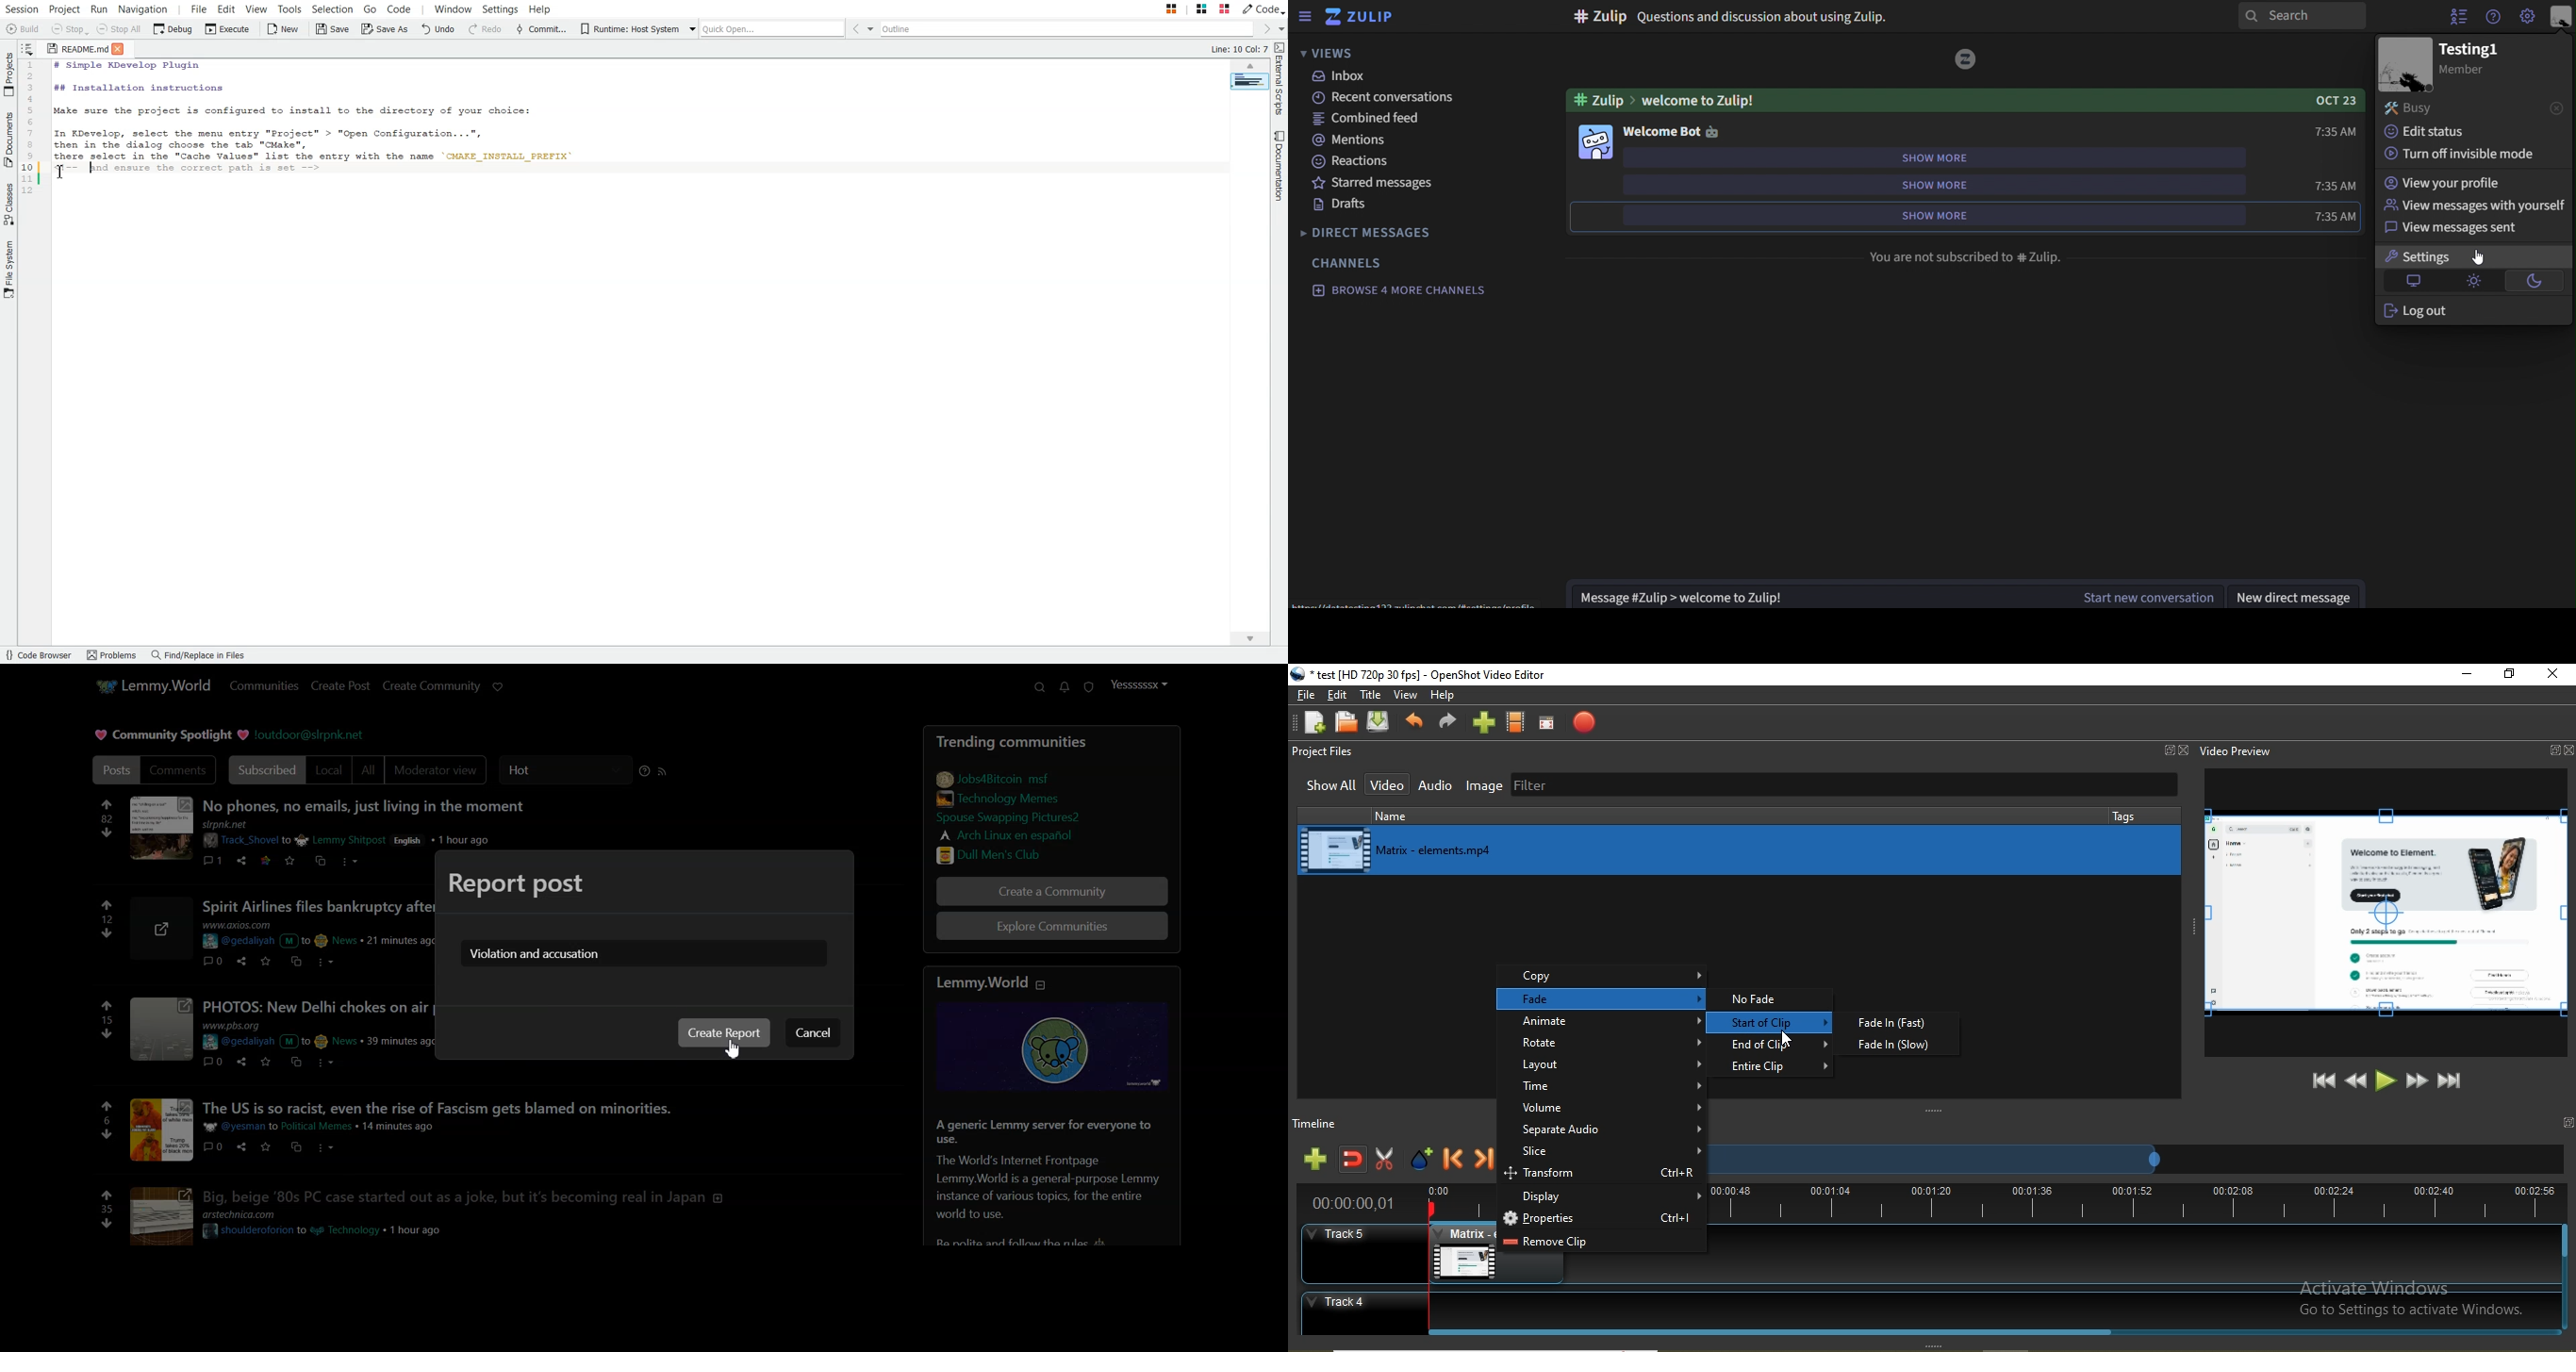 The image size is (2576, 1372). What do you see at coordinates (645, 771) in the screenshot?
I see `Sorting help` at bounding box center [645, 771].